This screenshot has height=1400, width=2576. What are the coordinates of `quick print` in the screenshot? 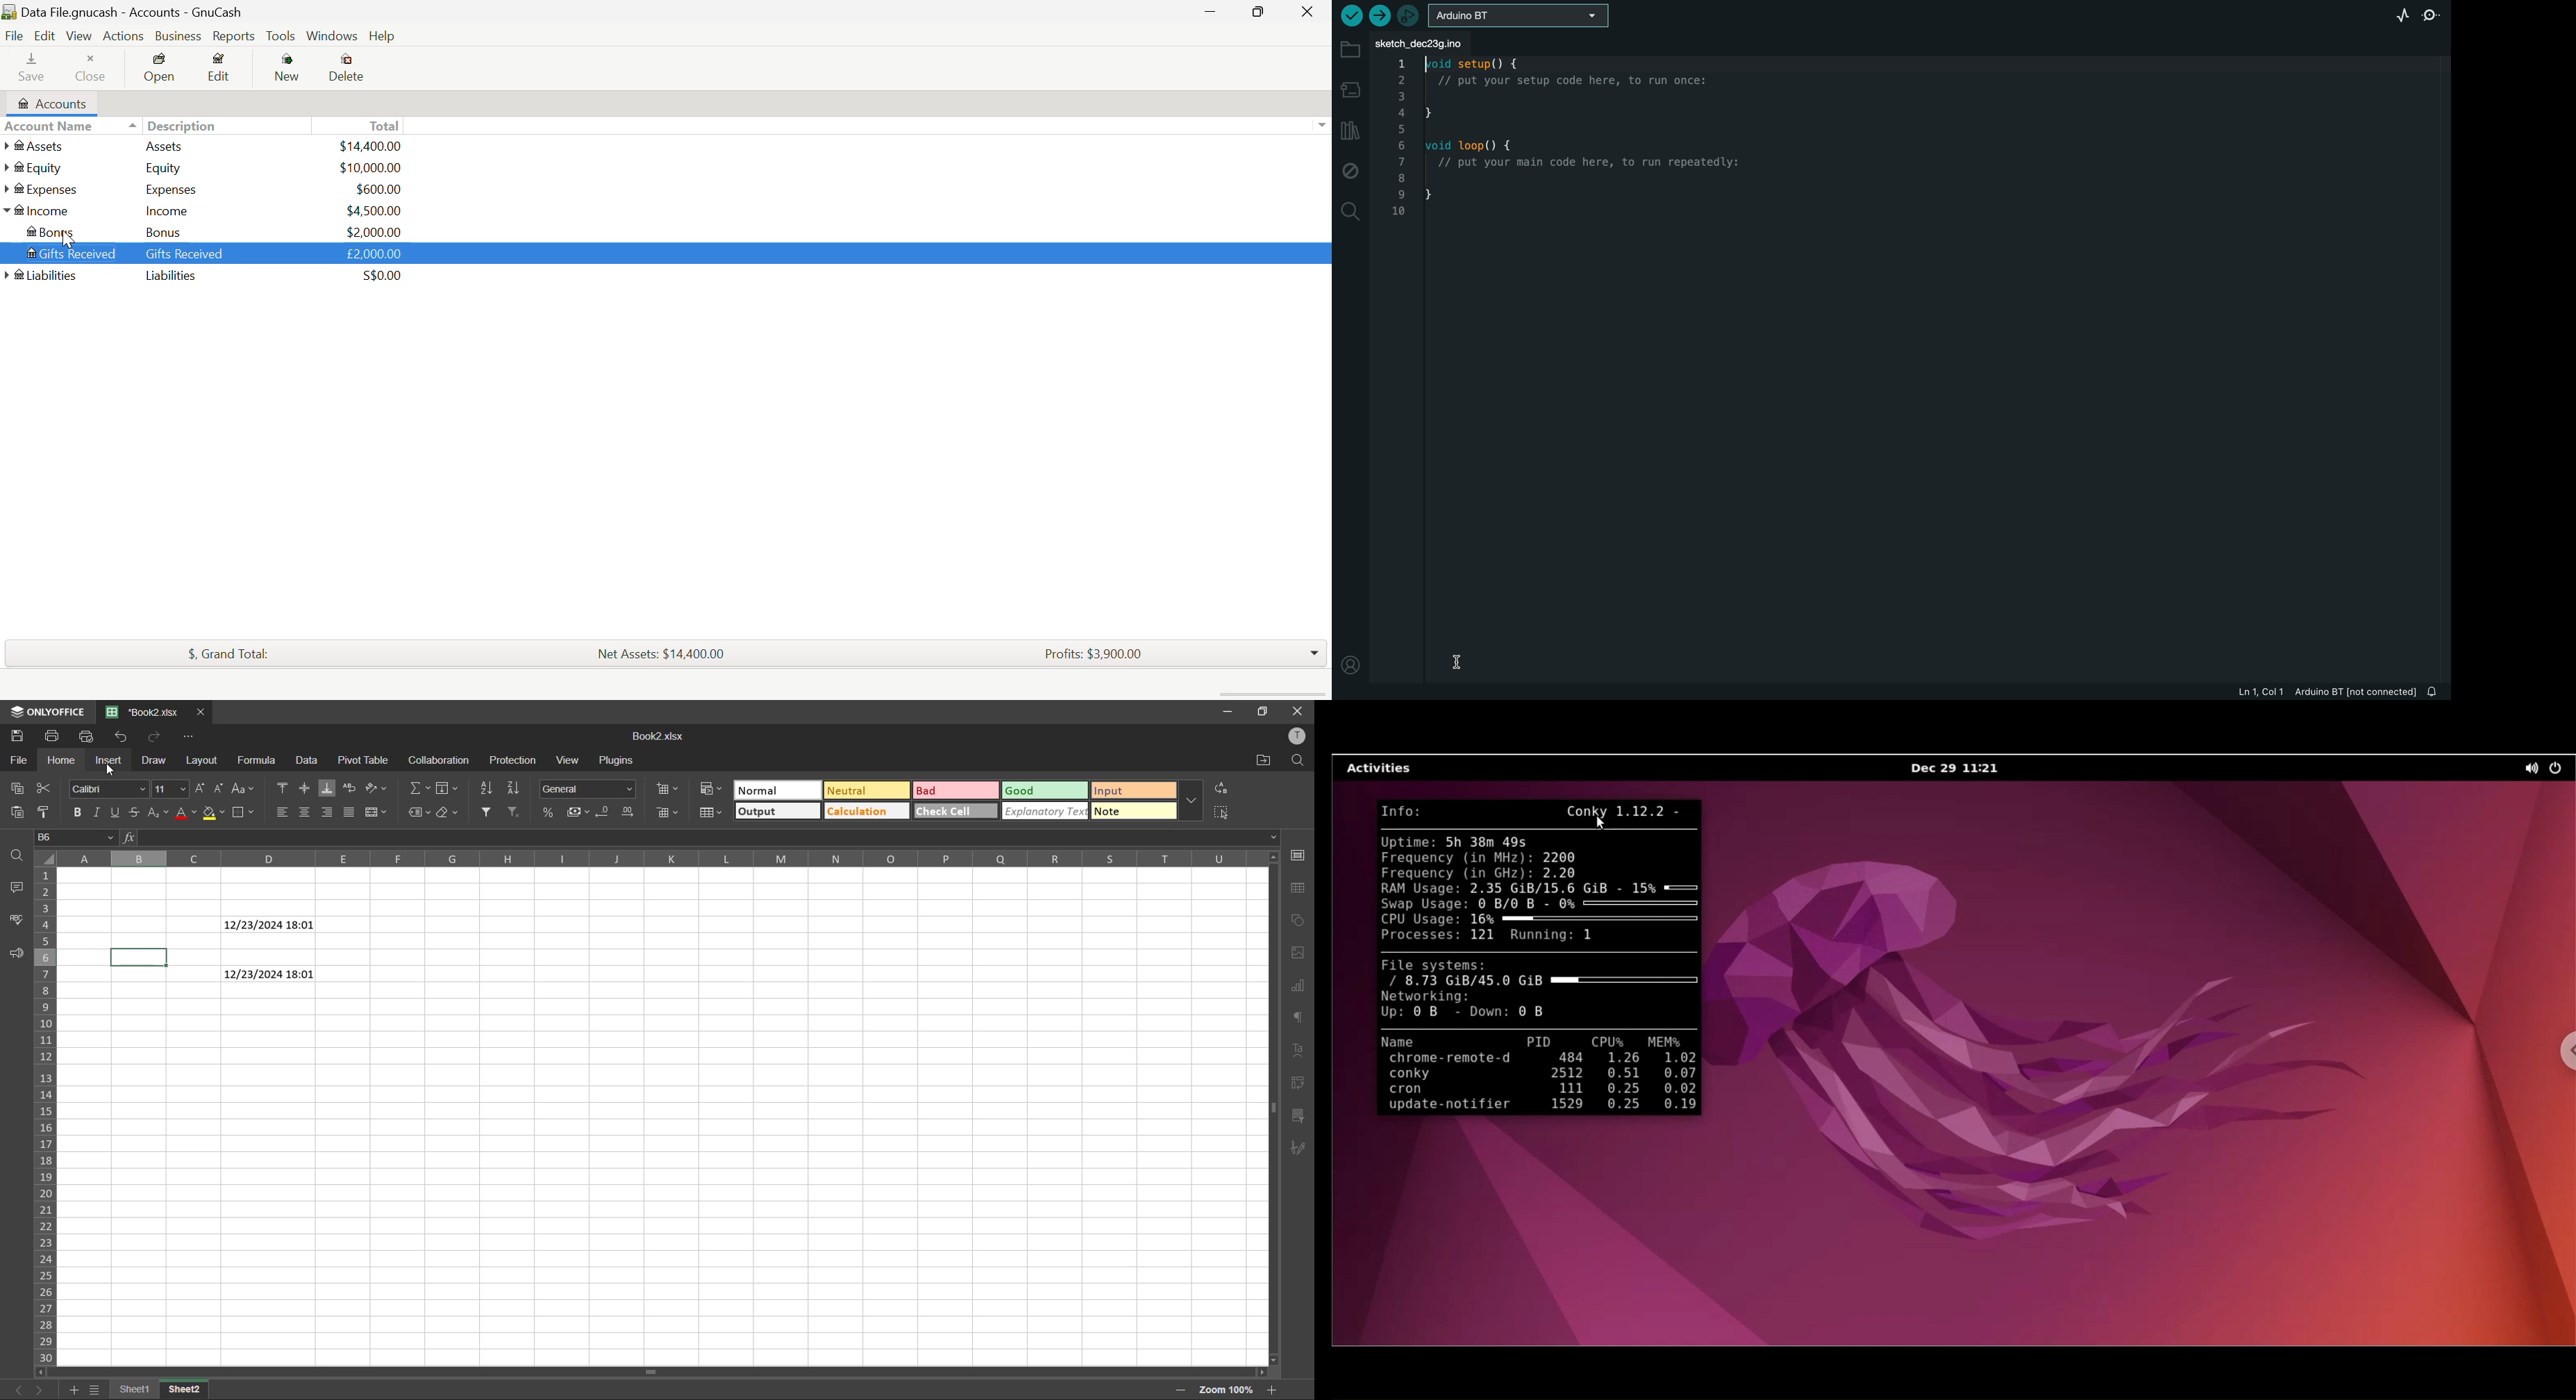 It's located at (90, 736).